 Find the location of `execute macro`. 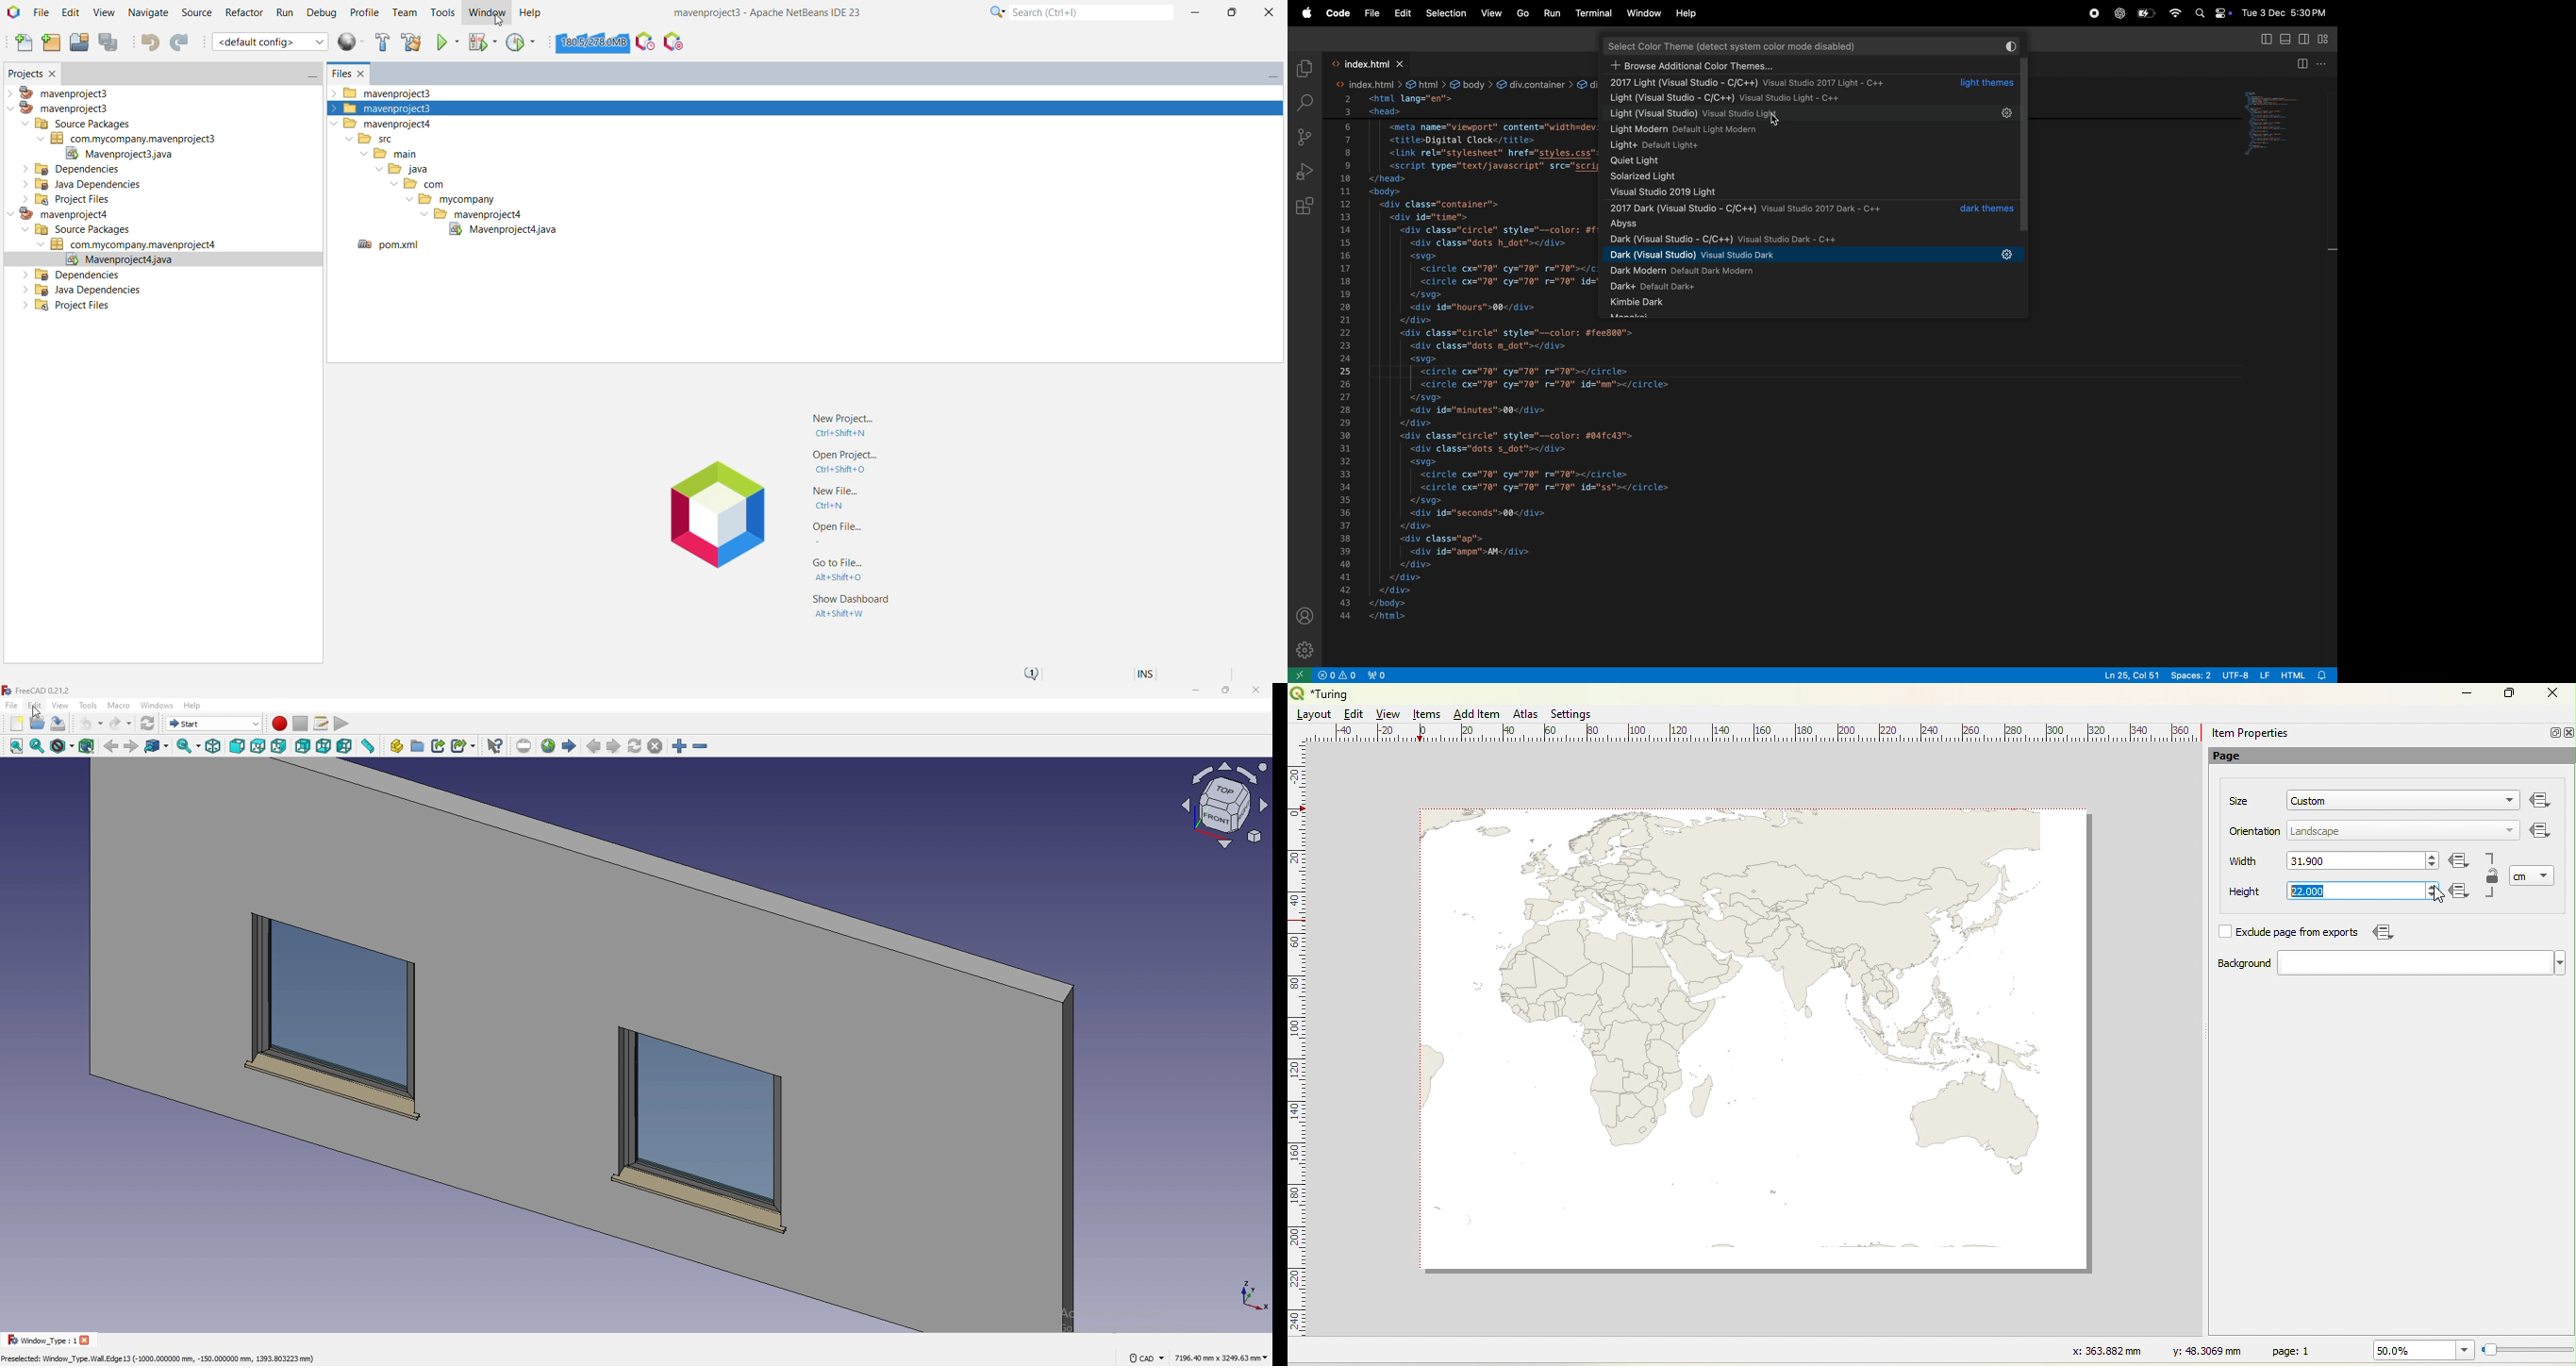

execute macro is located at coordinates (341, 725).